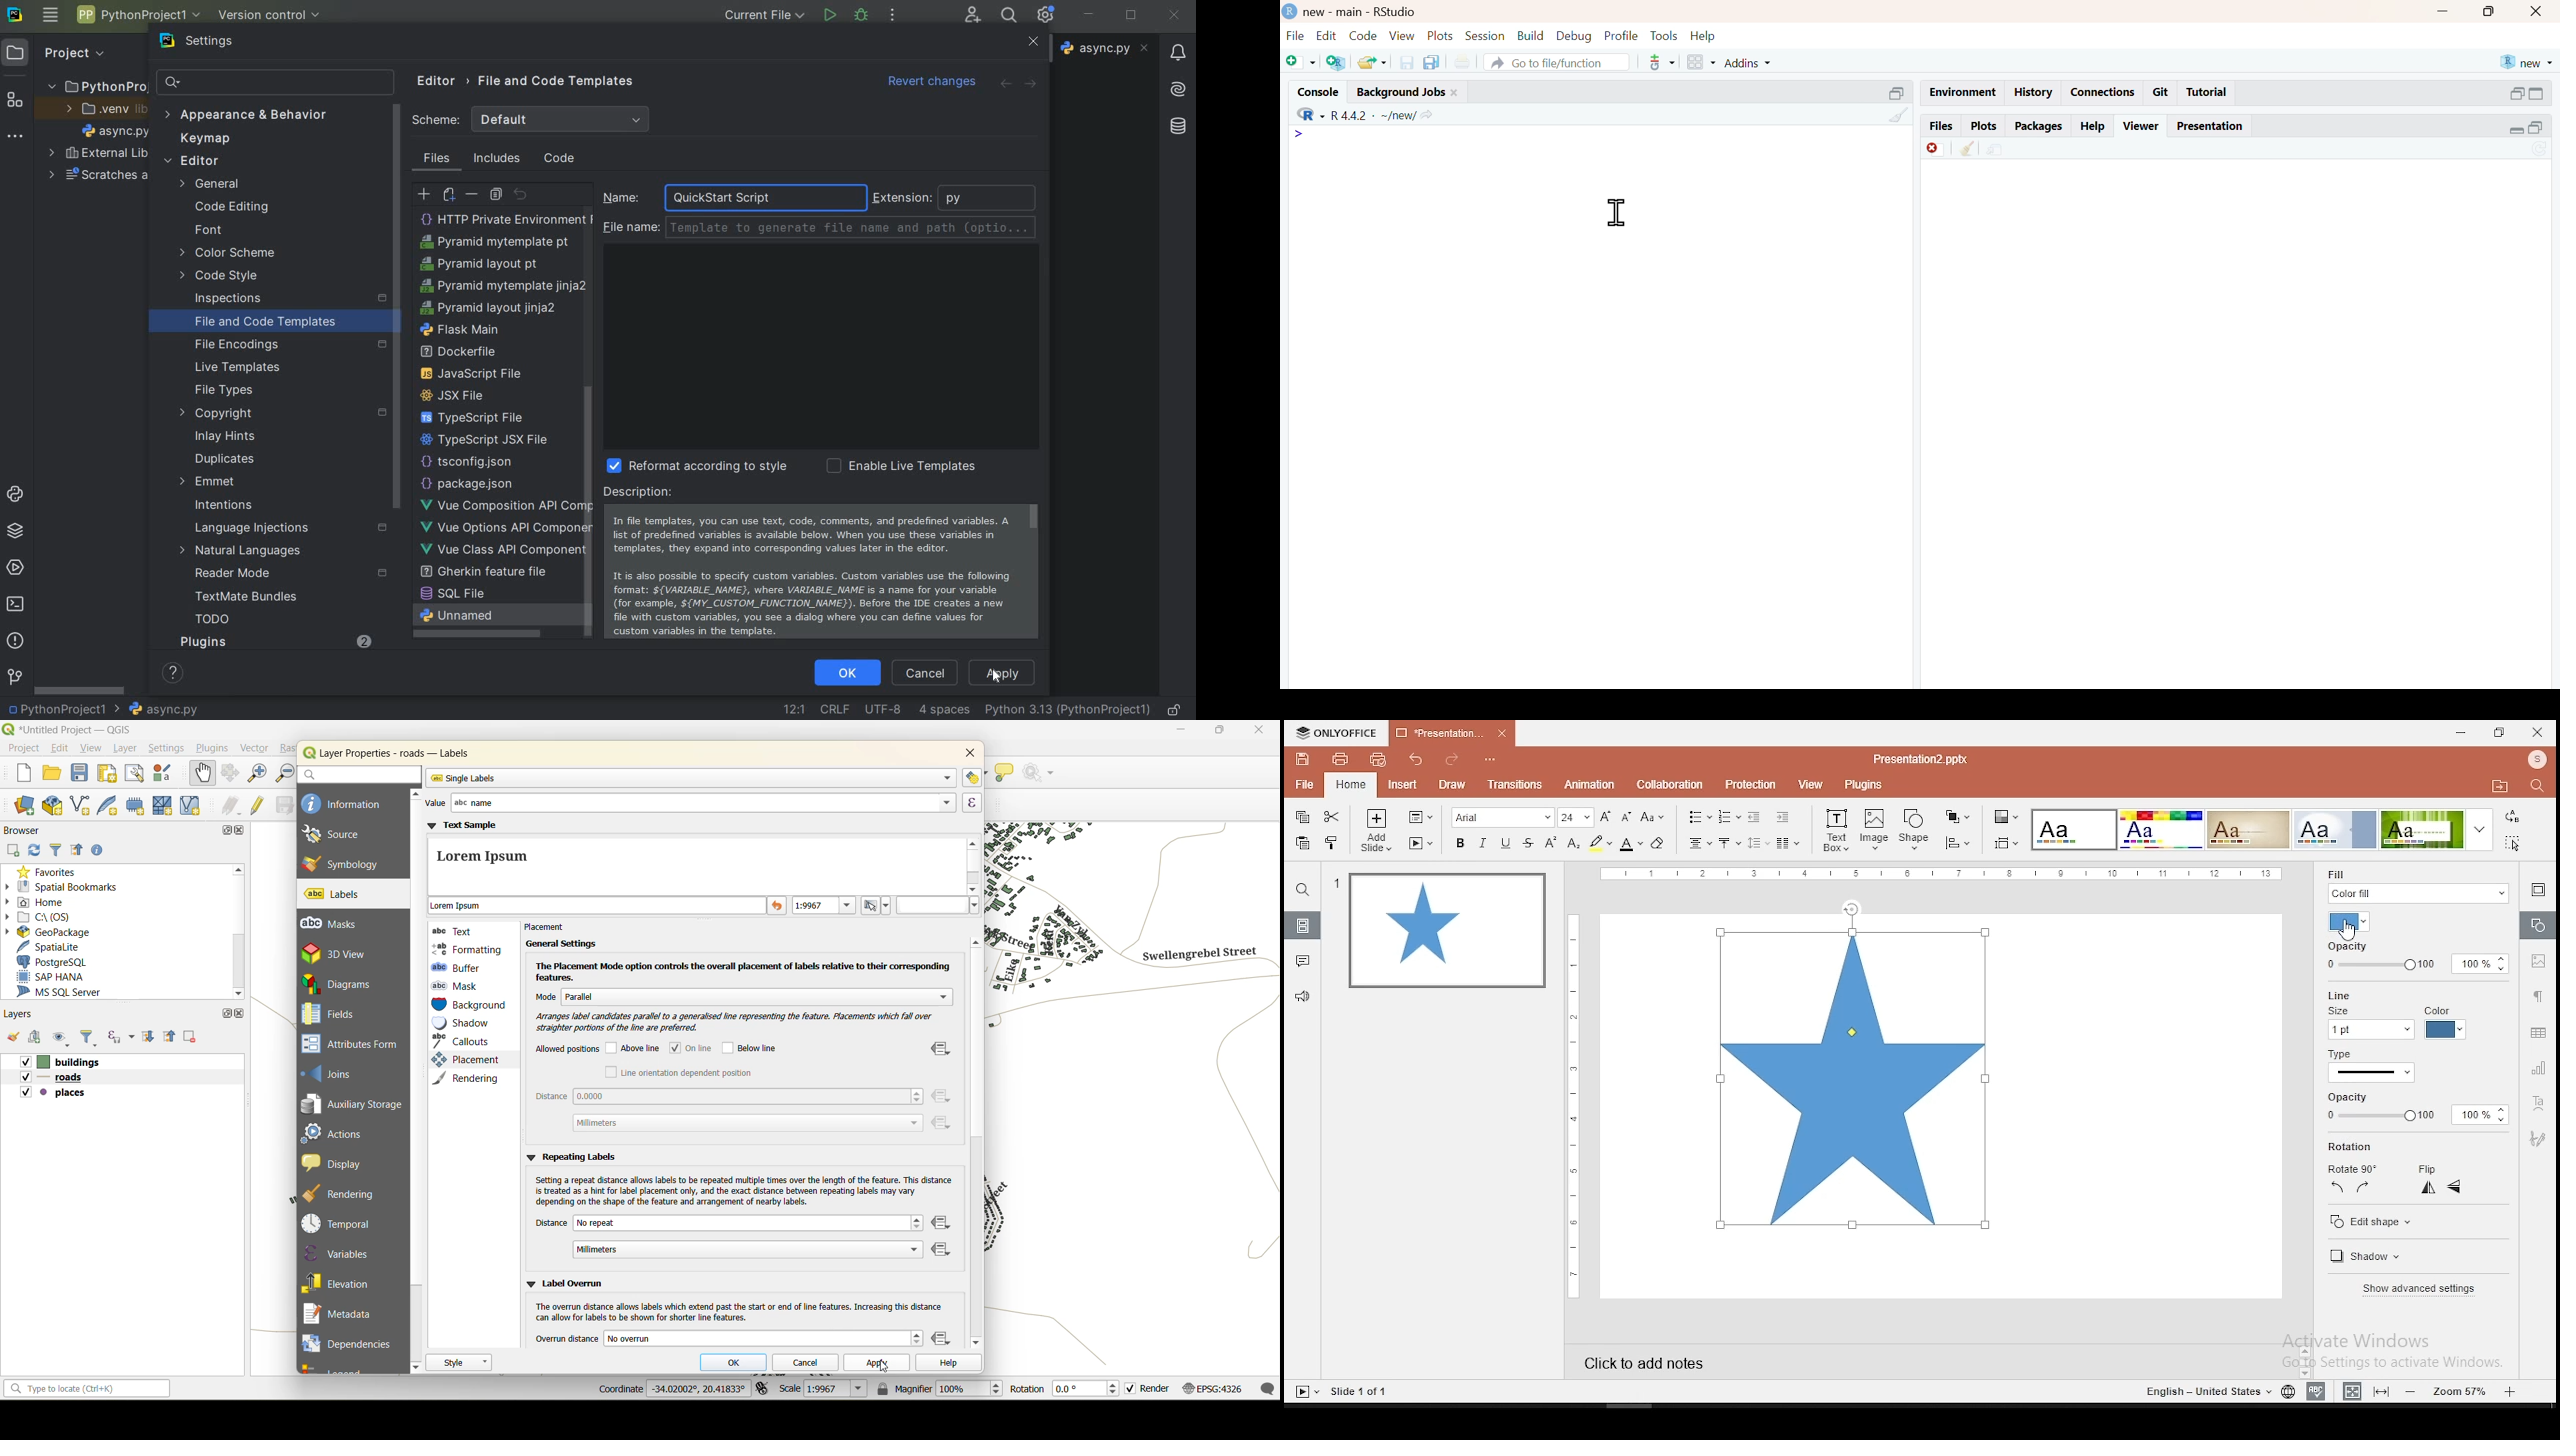  I want to click on open in separate windowCollapse /expand, so click(2535, 93).